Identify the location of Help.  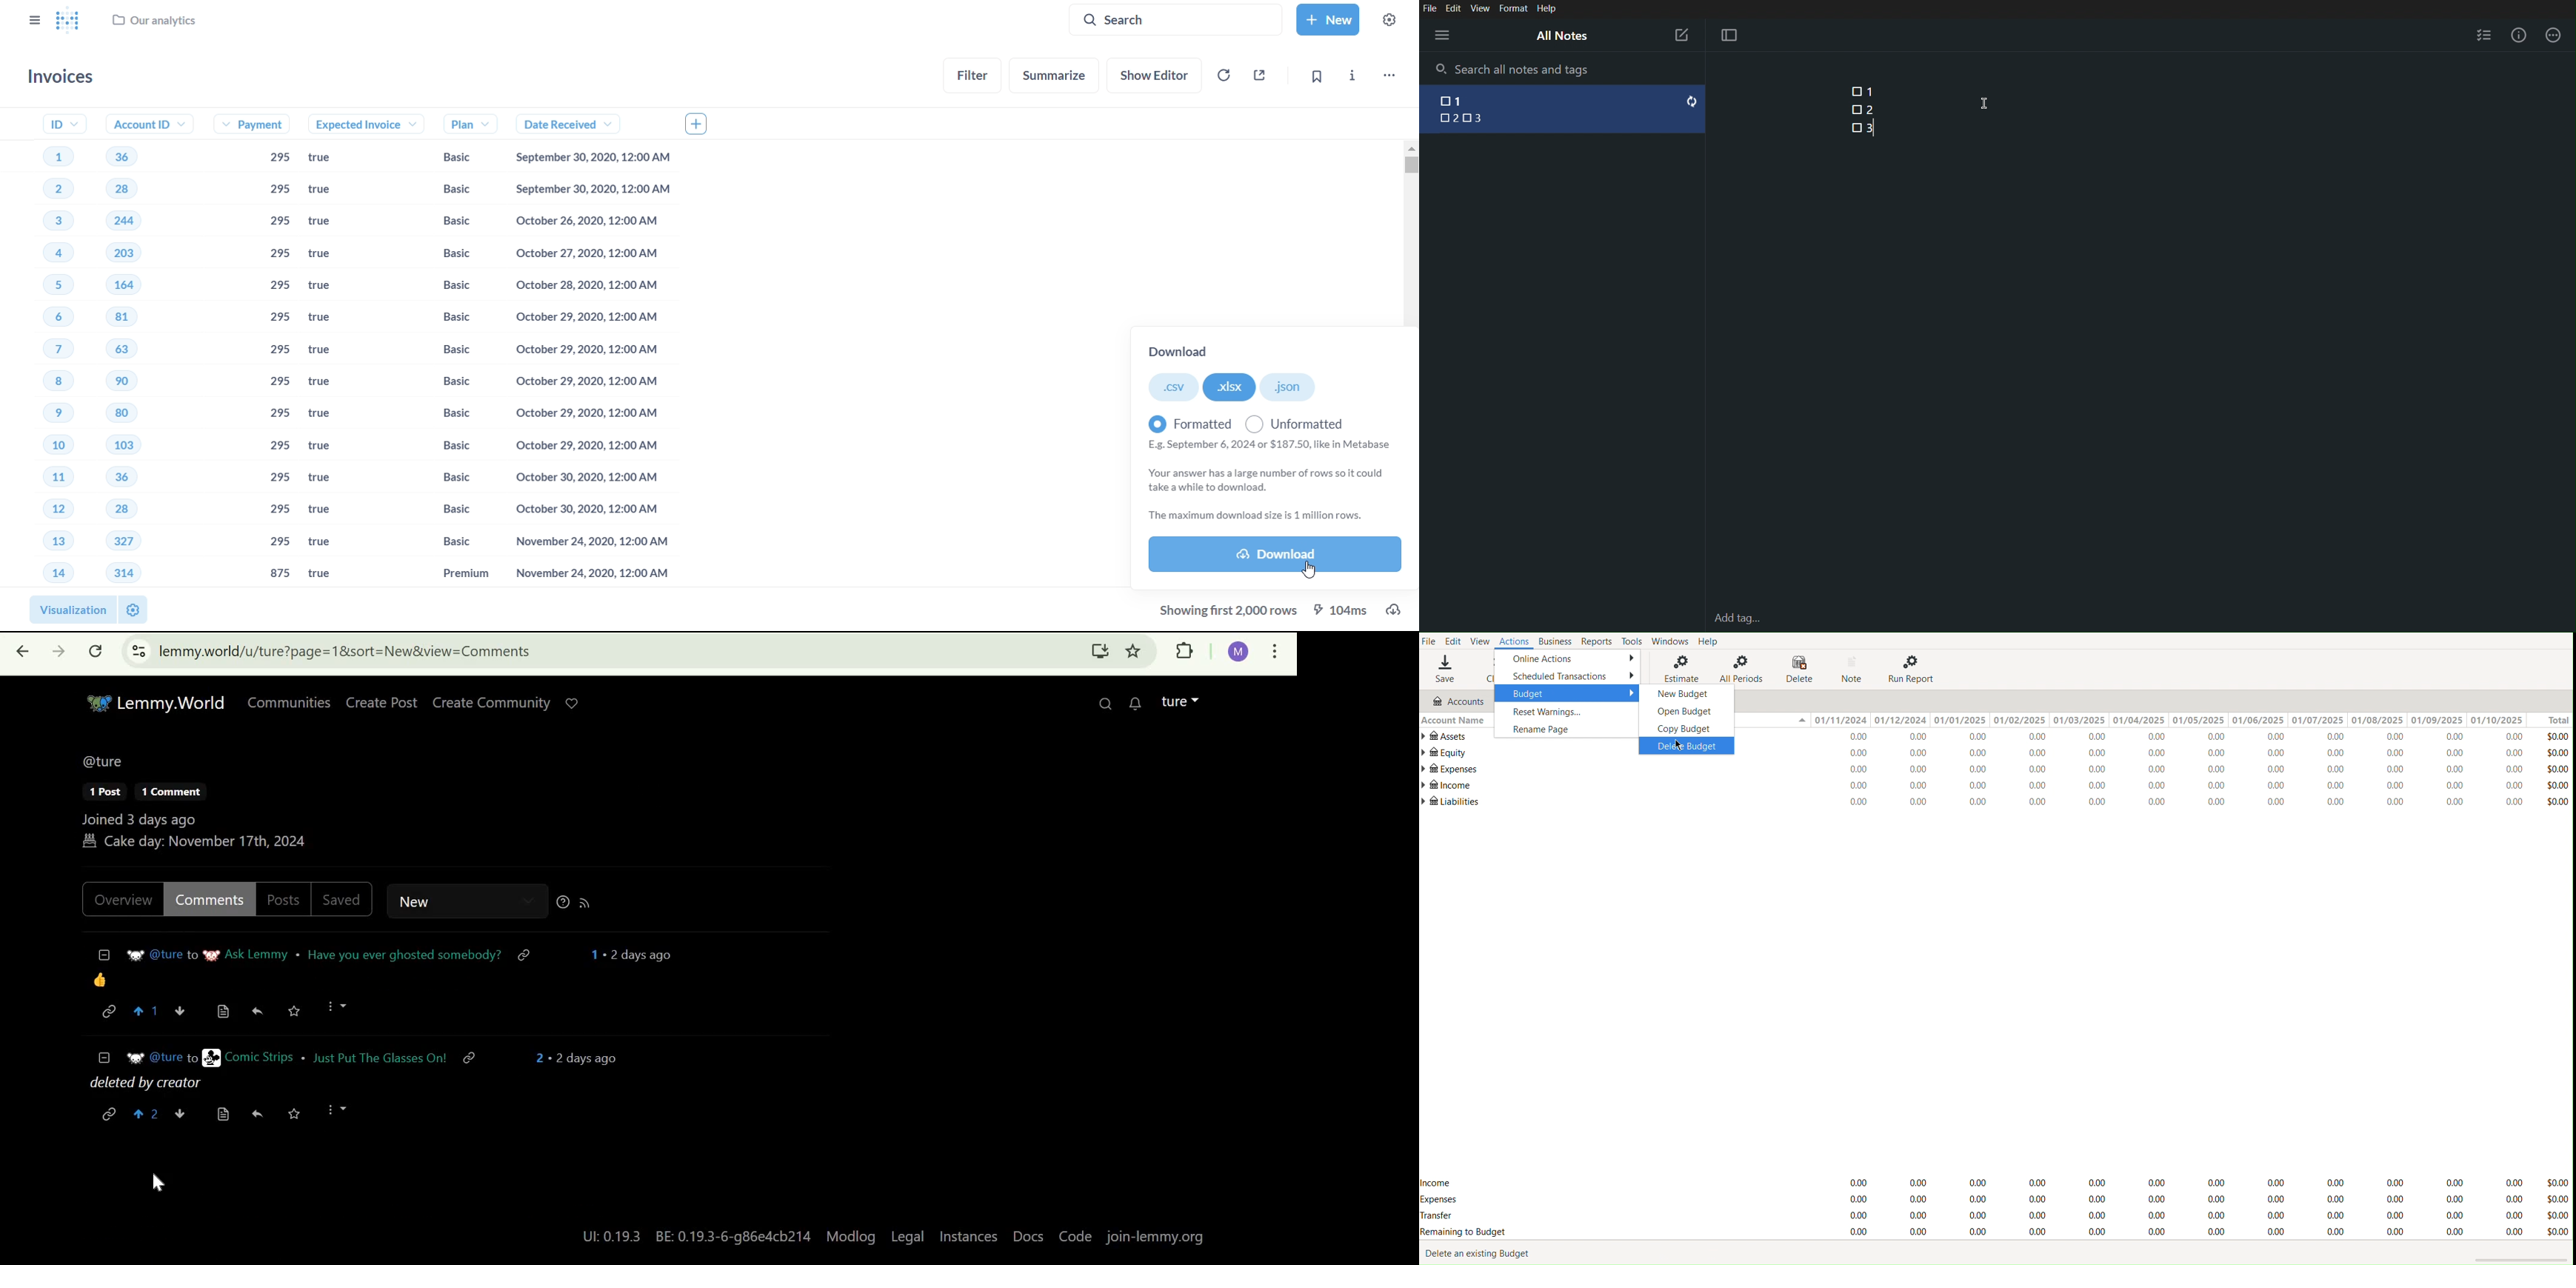
(1547, 9).